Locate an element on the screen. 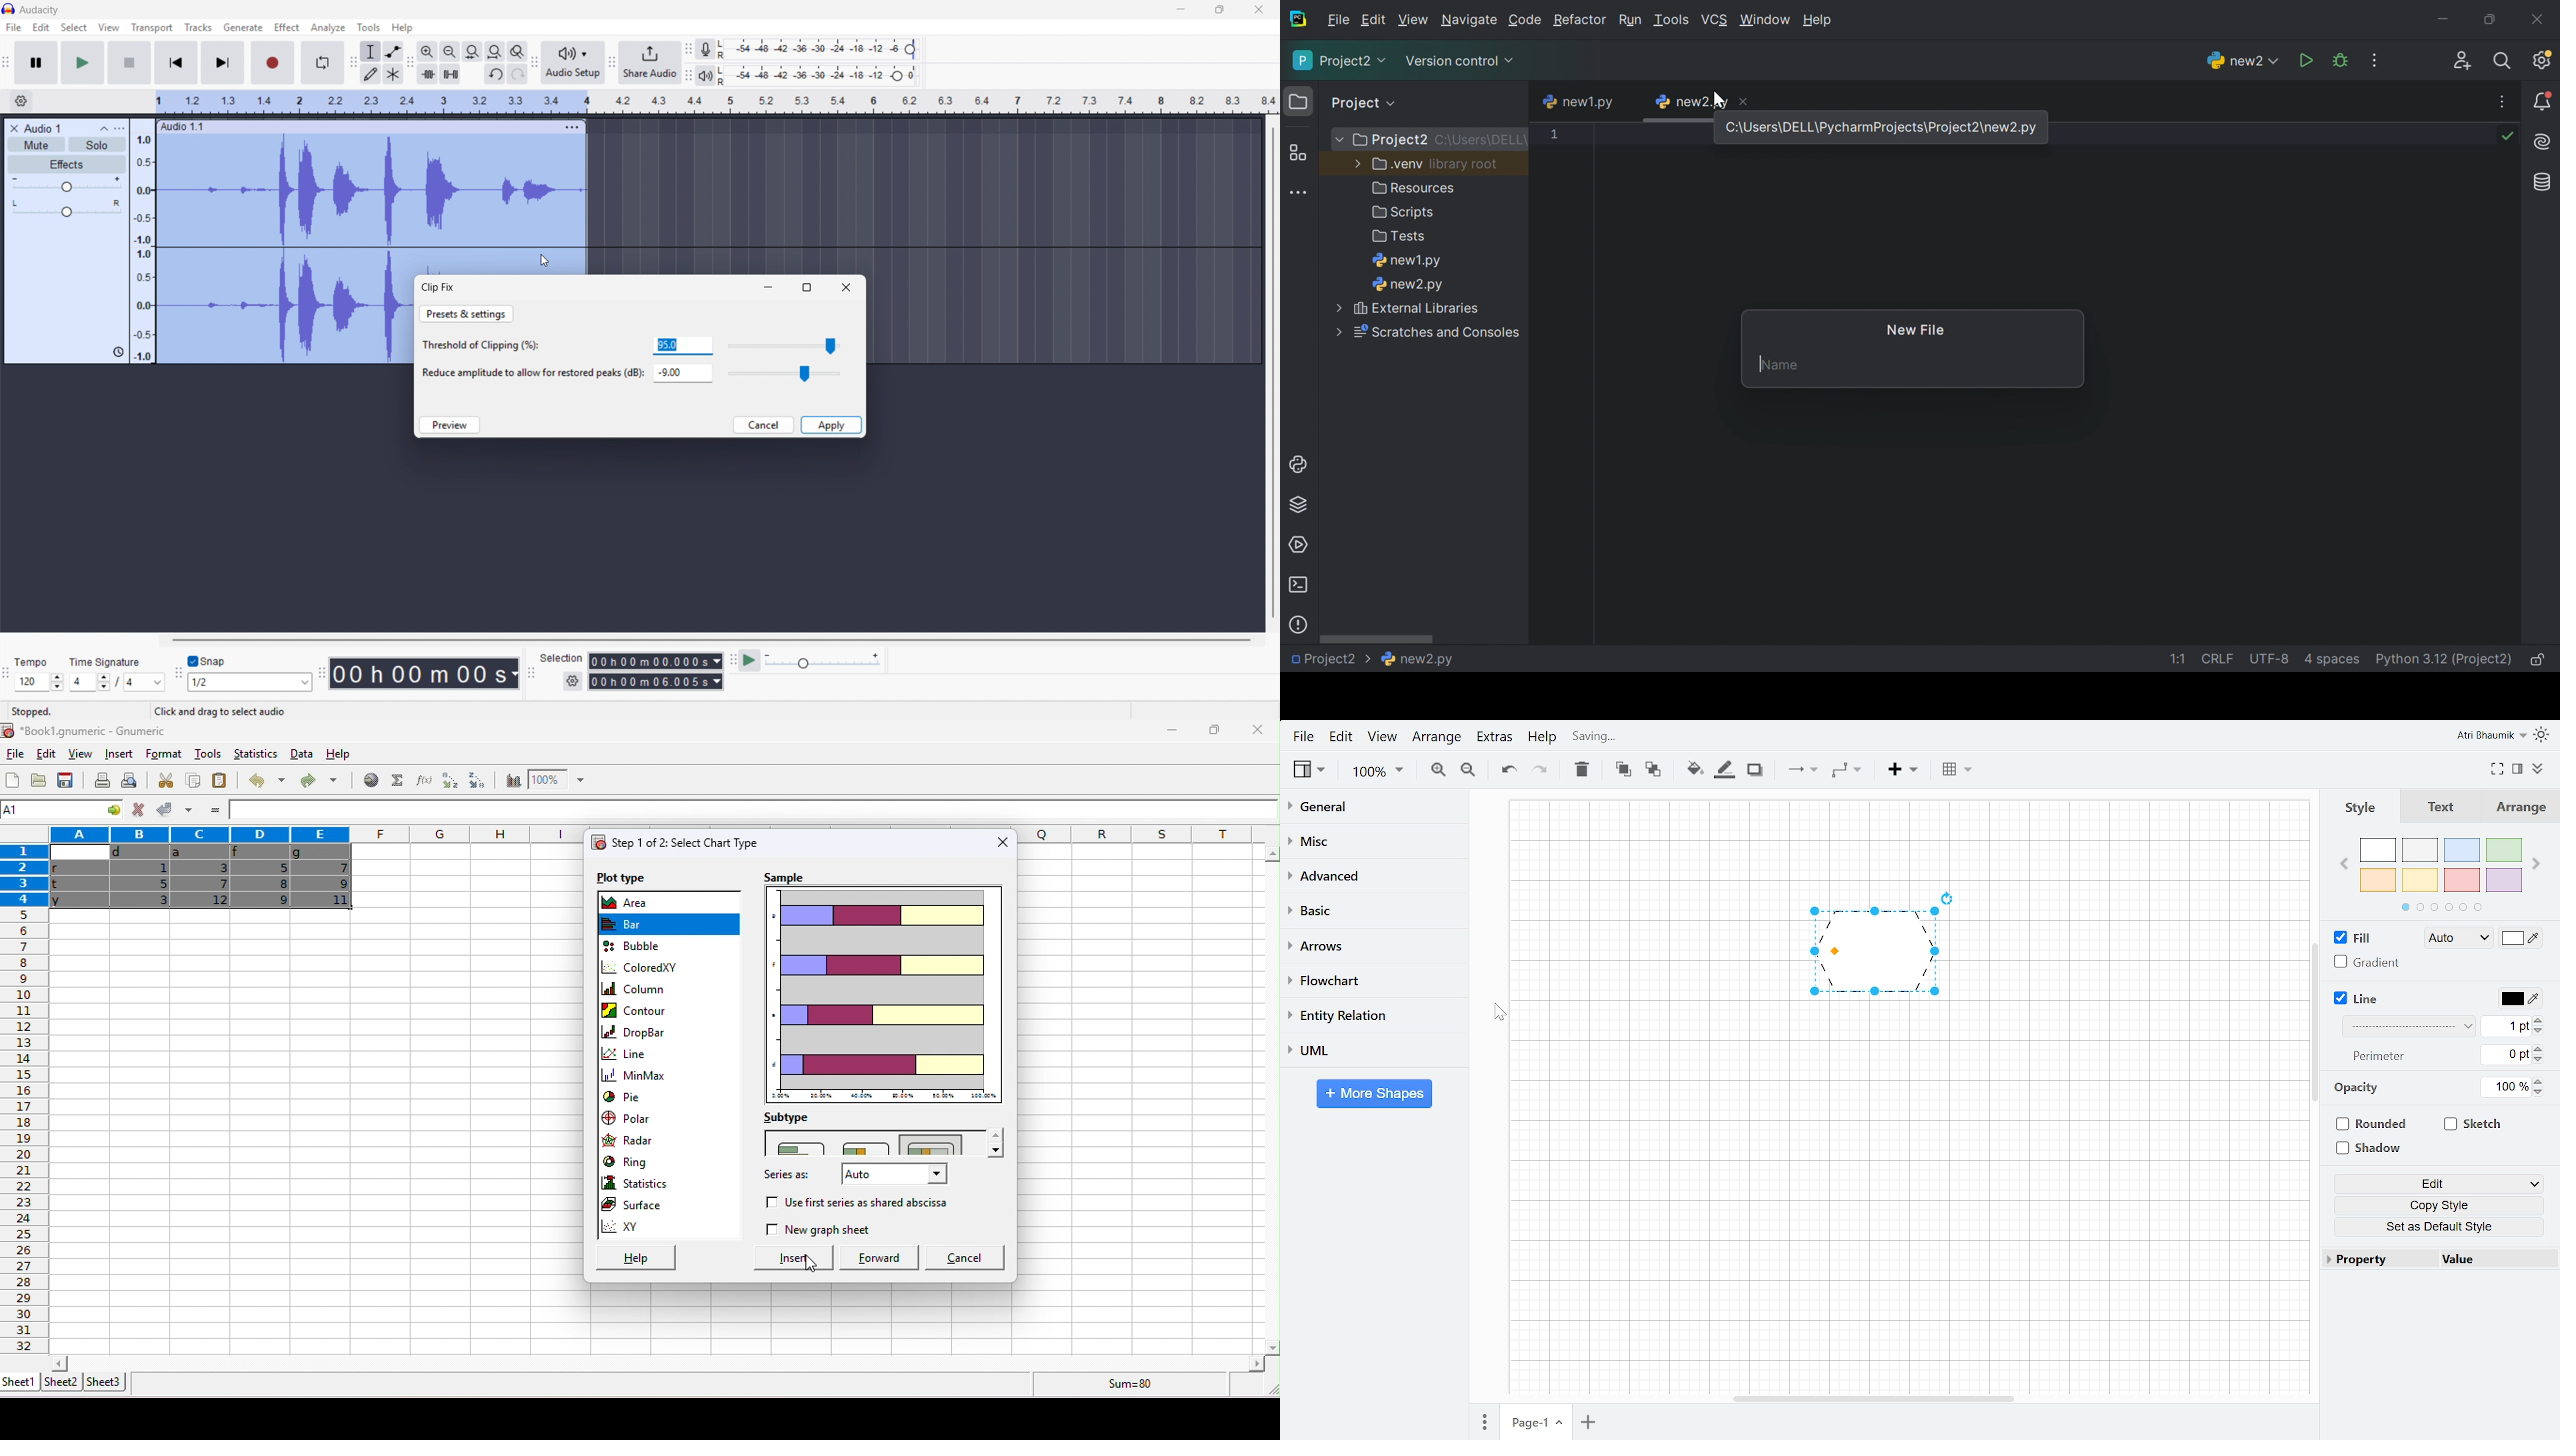 This screenshot has width=2576, height=1456. Opacity is located at coordinates (2356, 1088).